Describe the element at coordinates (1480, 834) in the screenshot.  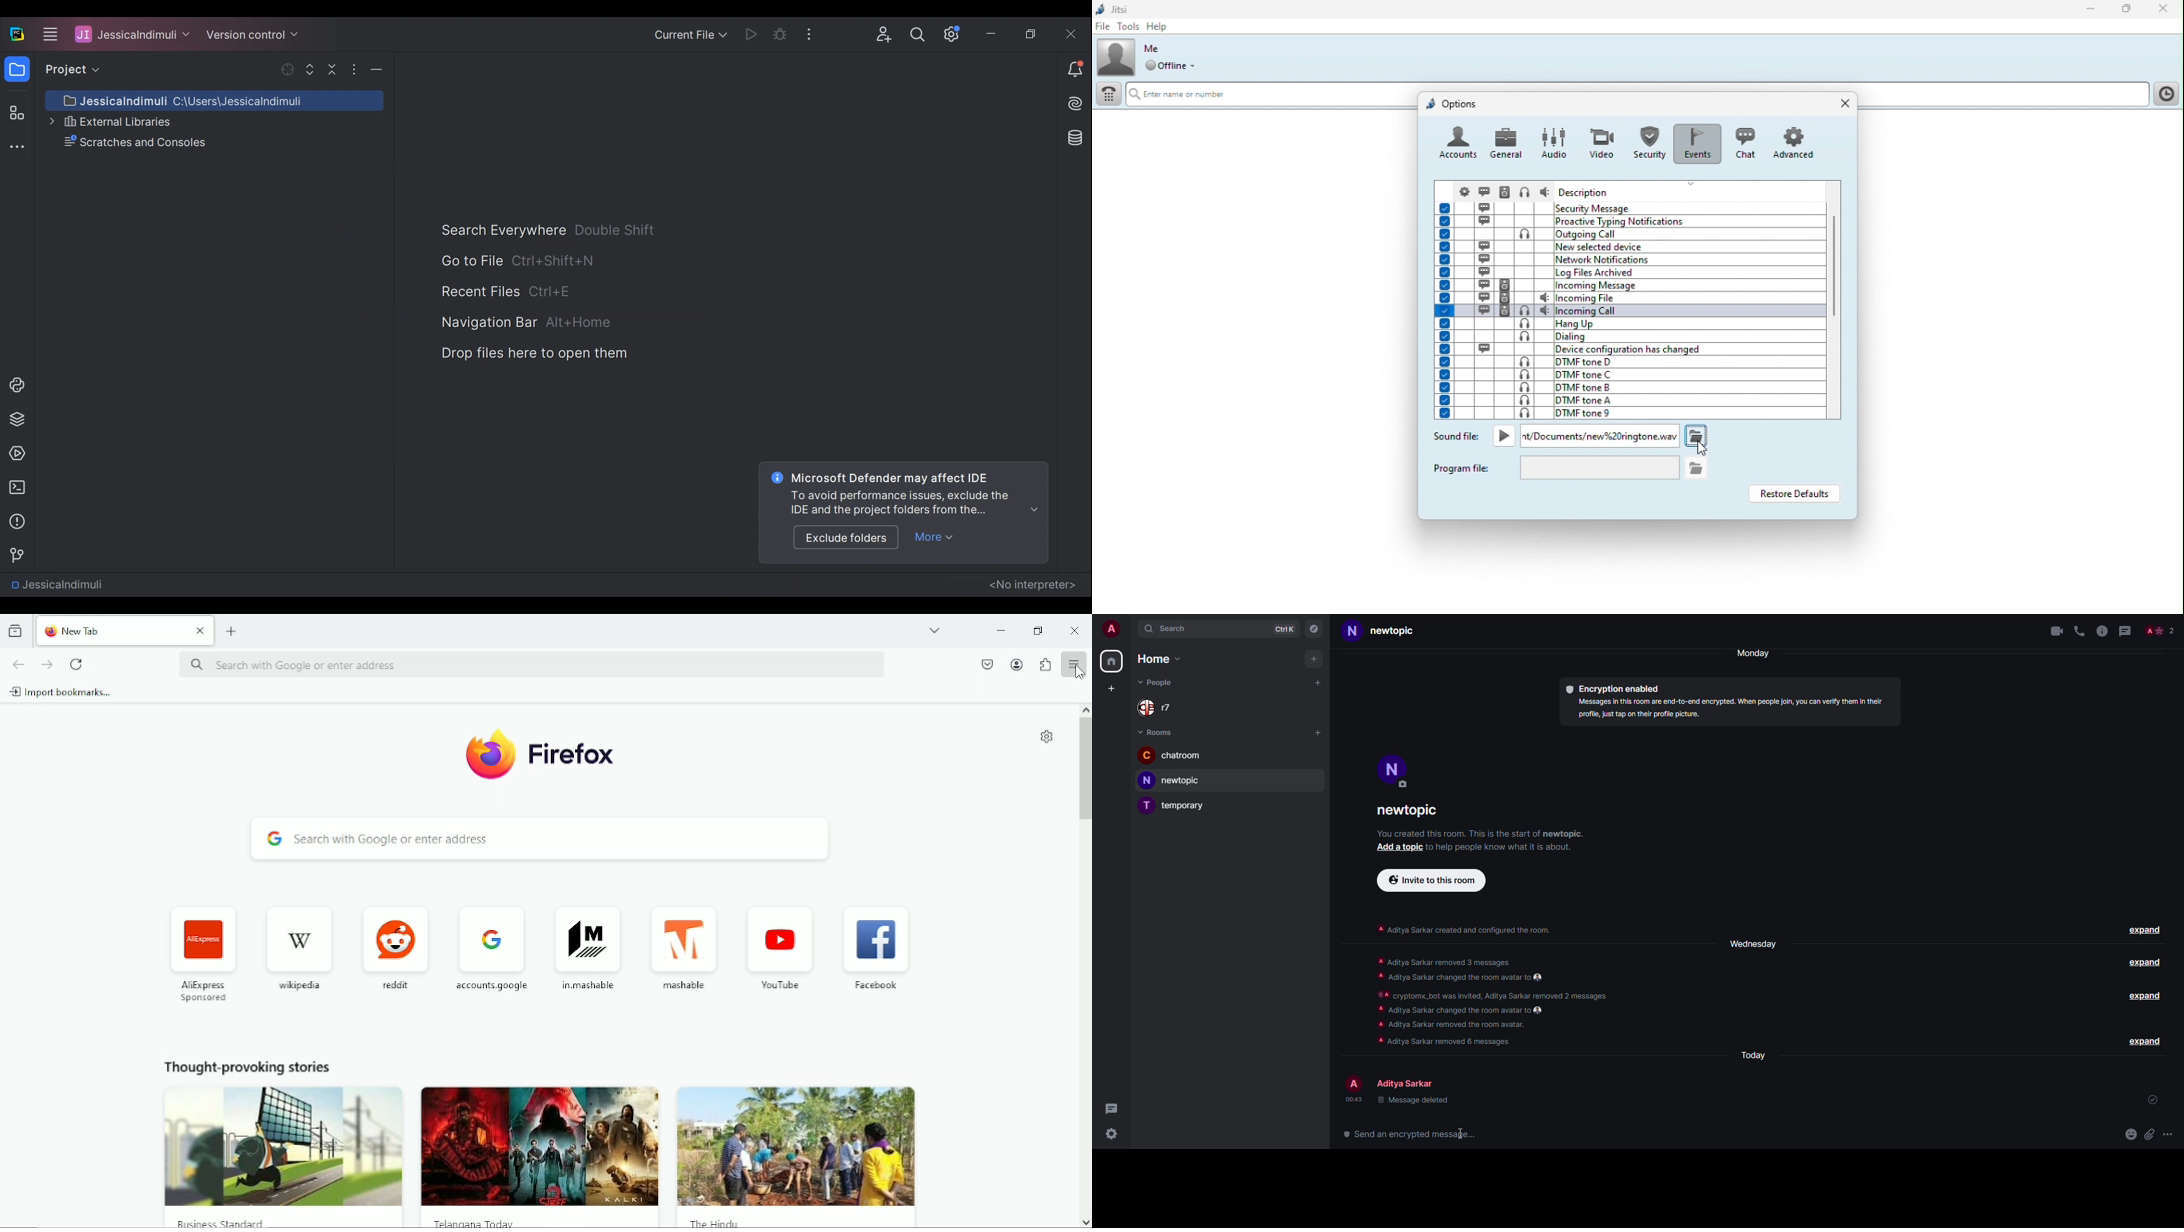
I see `info` at that location.